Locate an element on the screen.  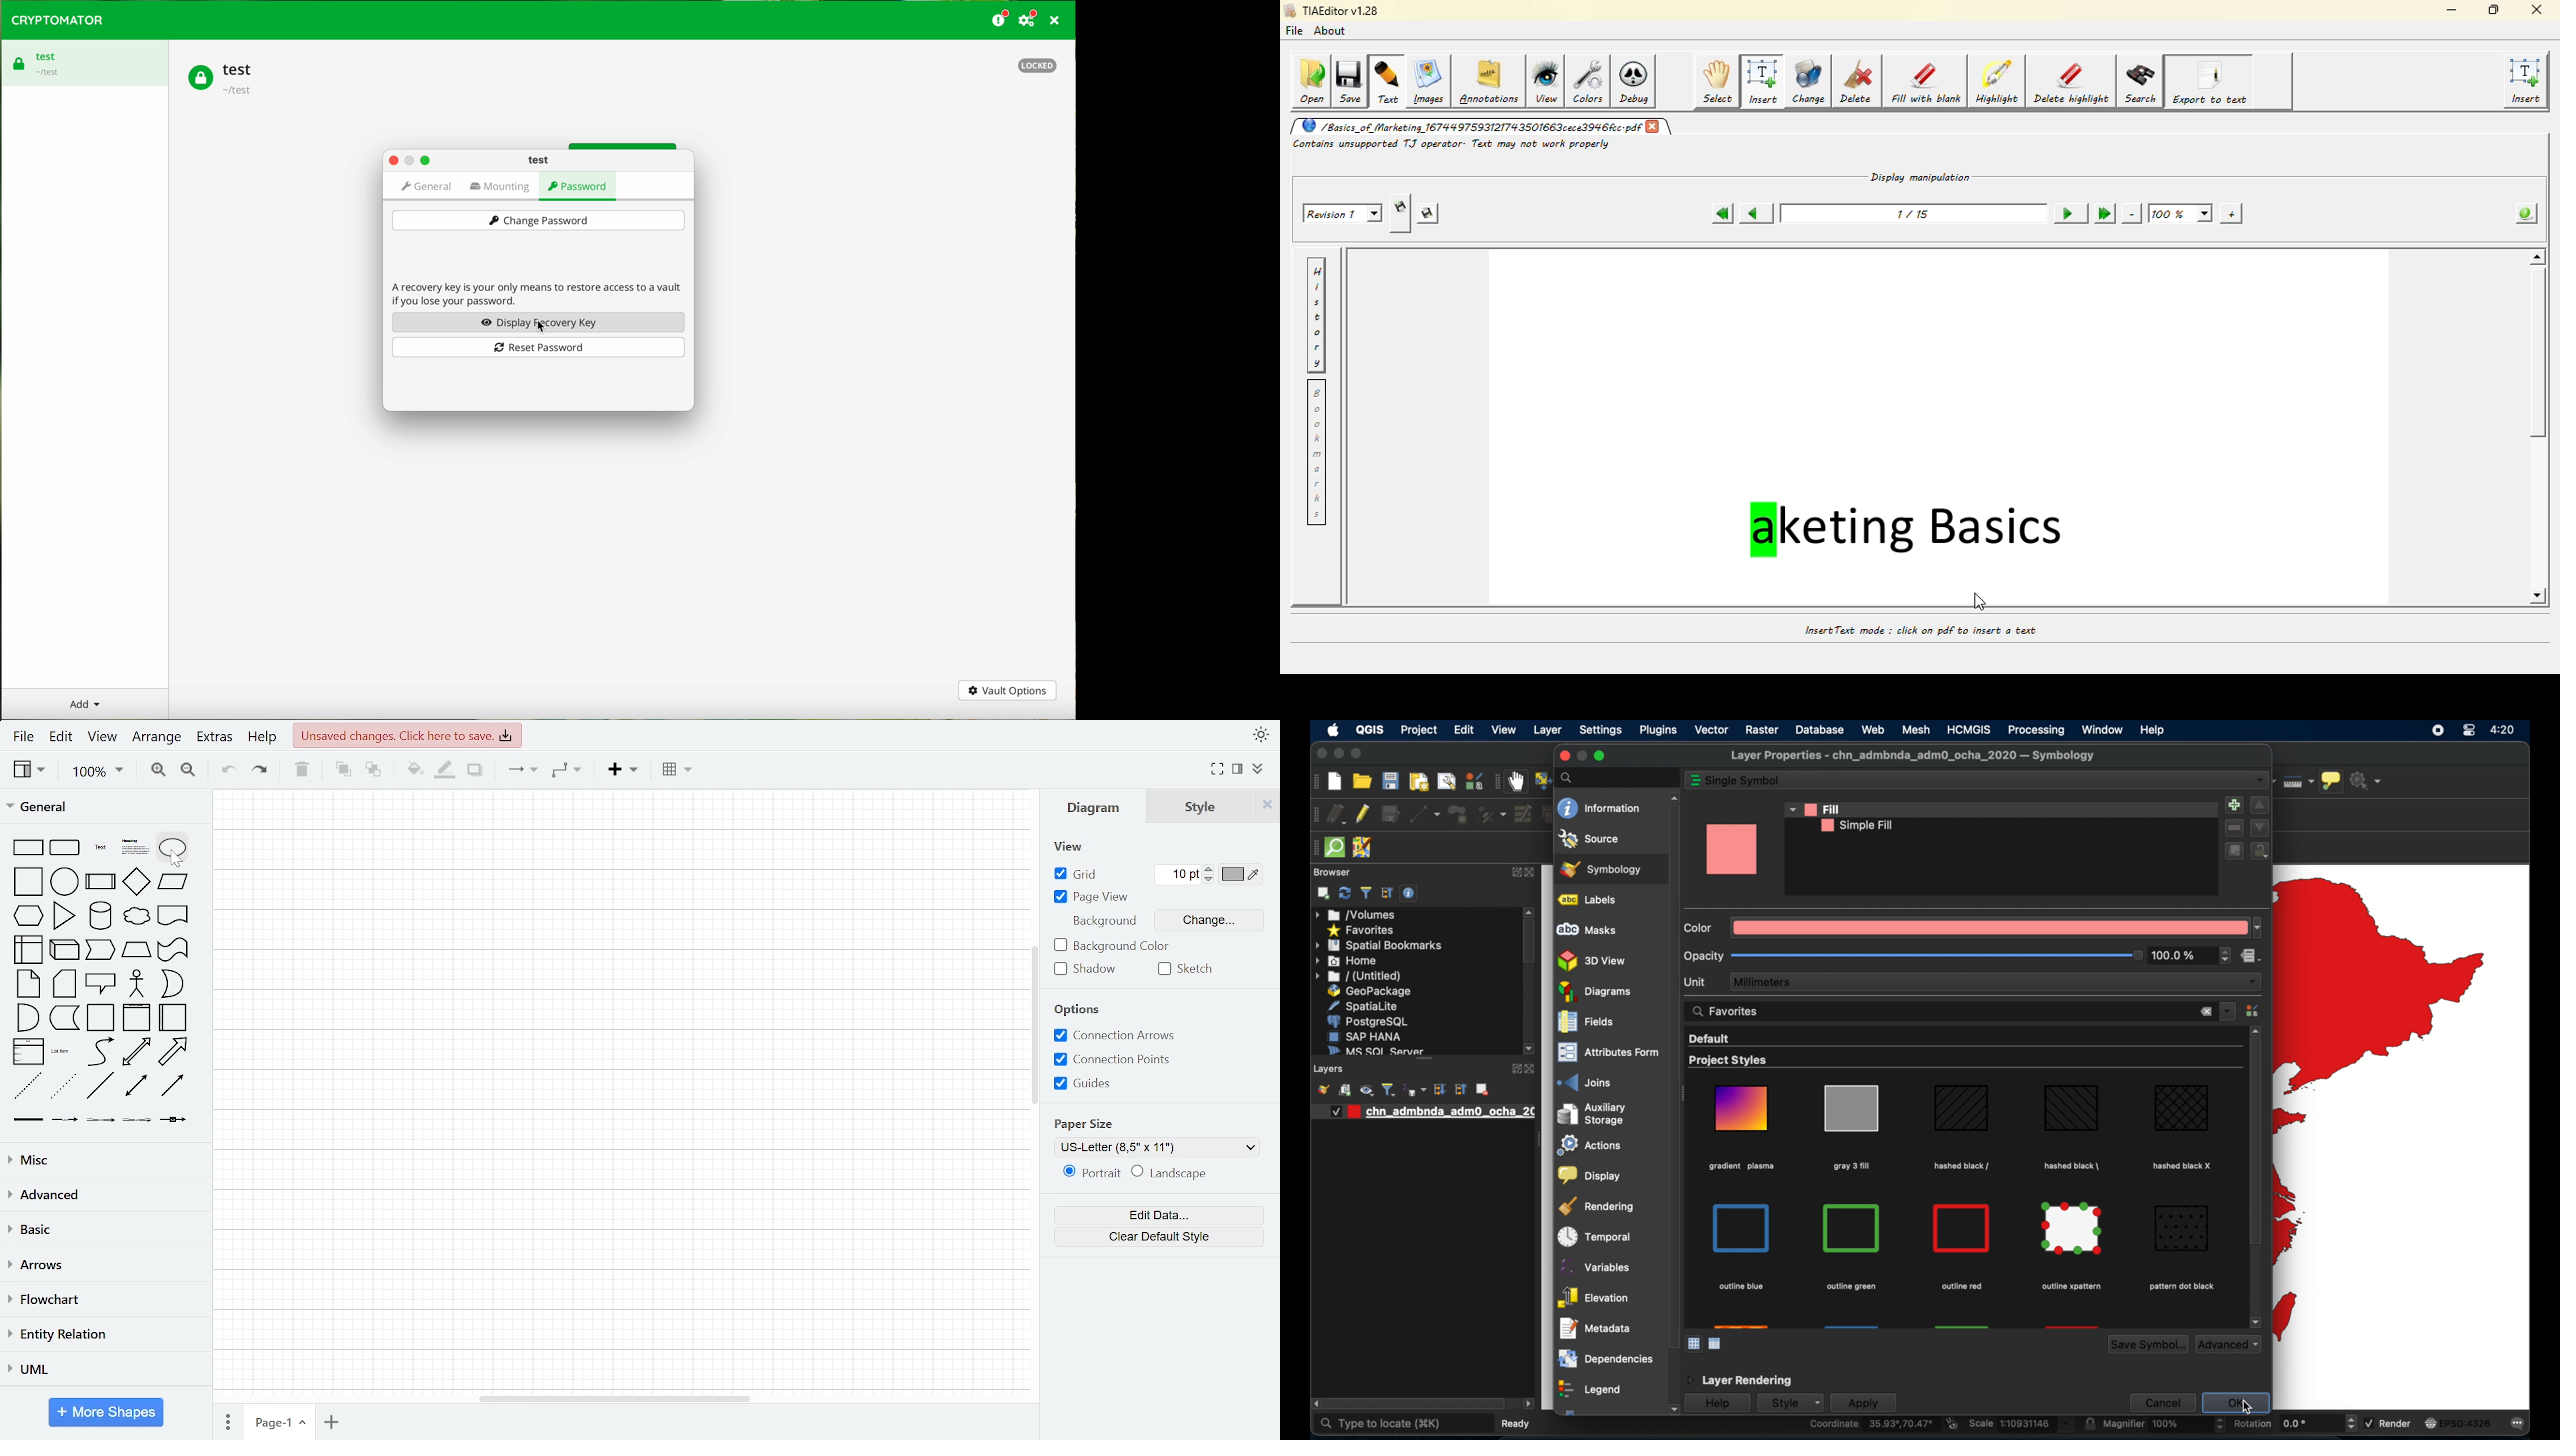
saves this revision is located at coordinates (1429, 215).